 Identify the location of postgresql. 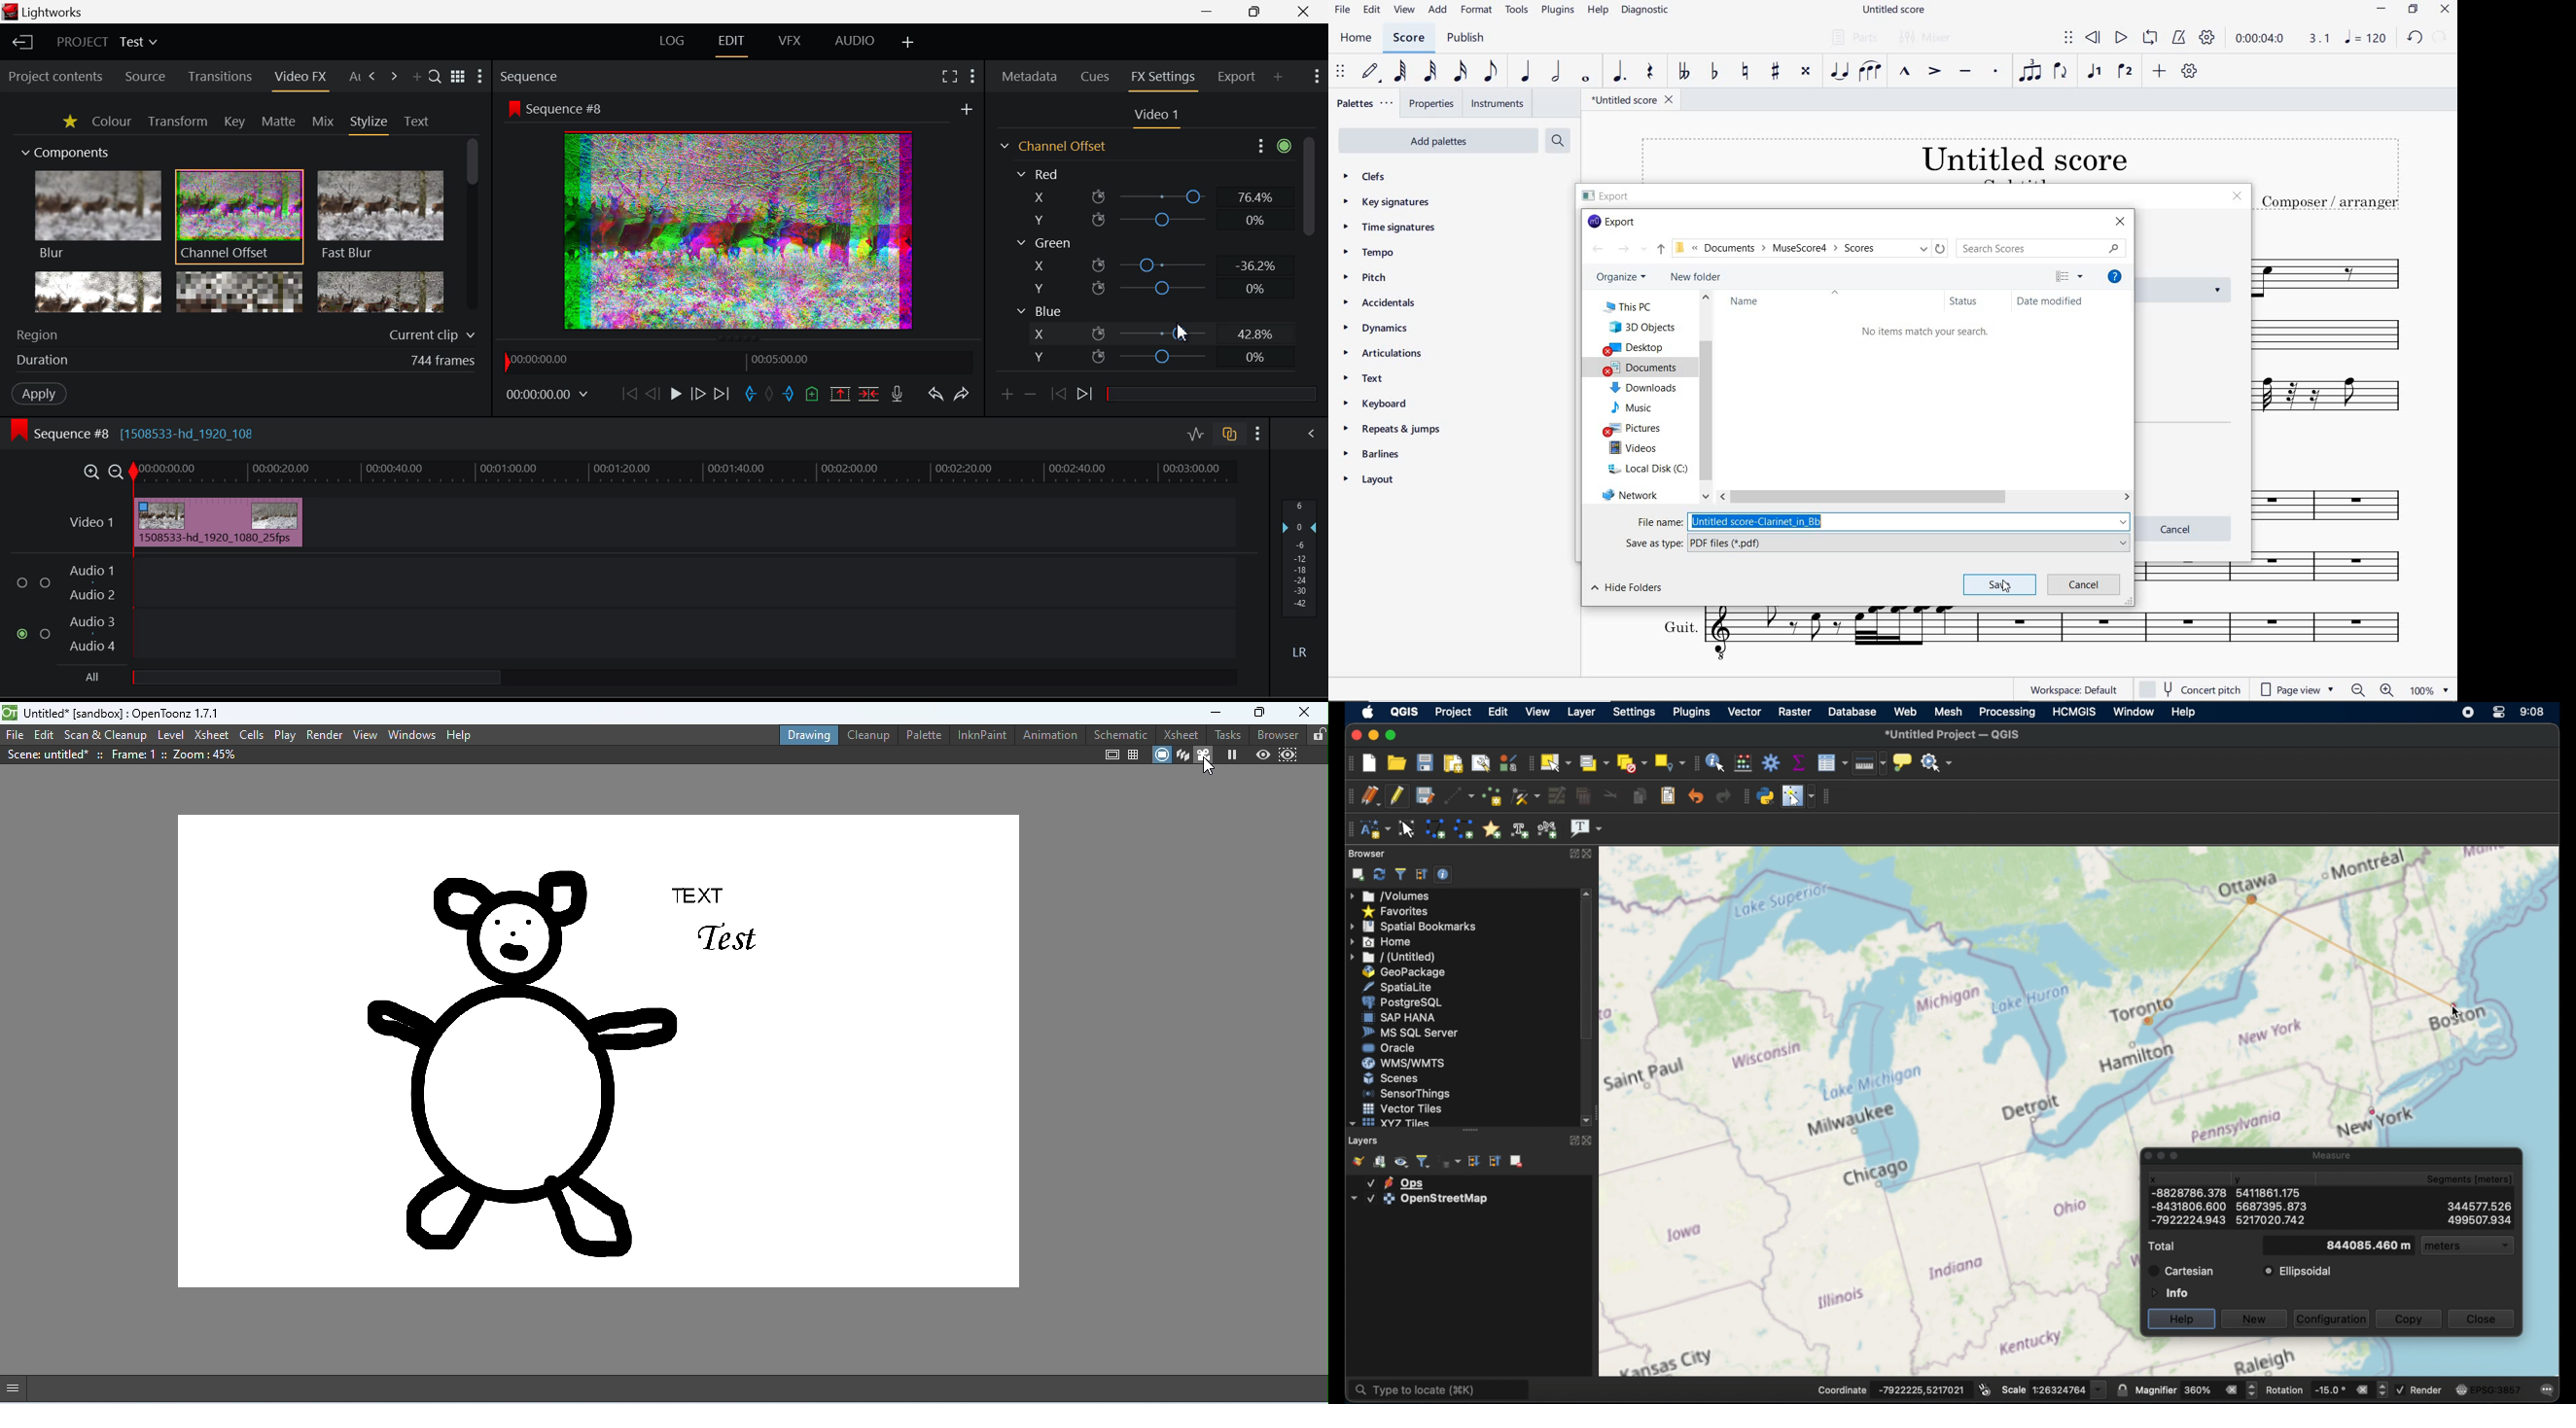
(1407, 1002).